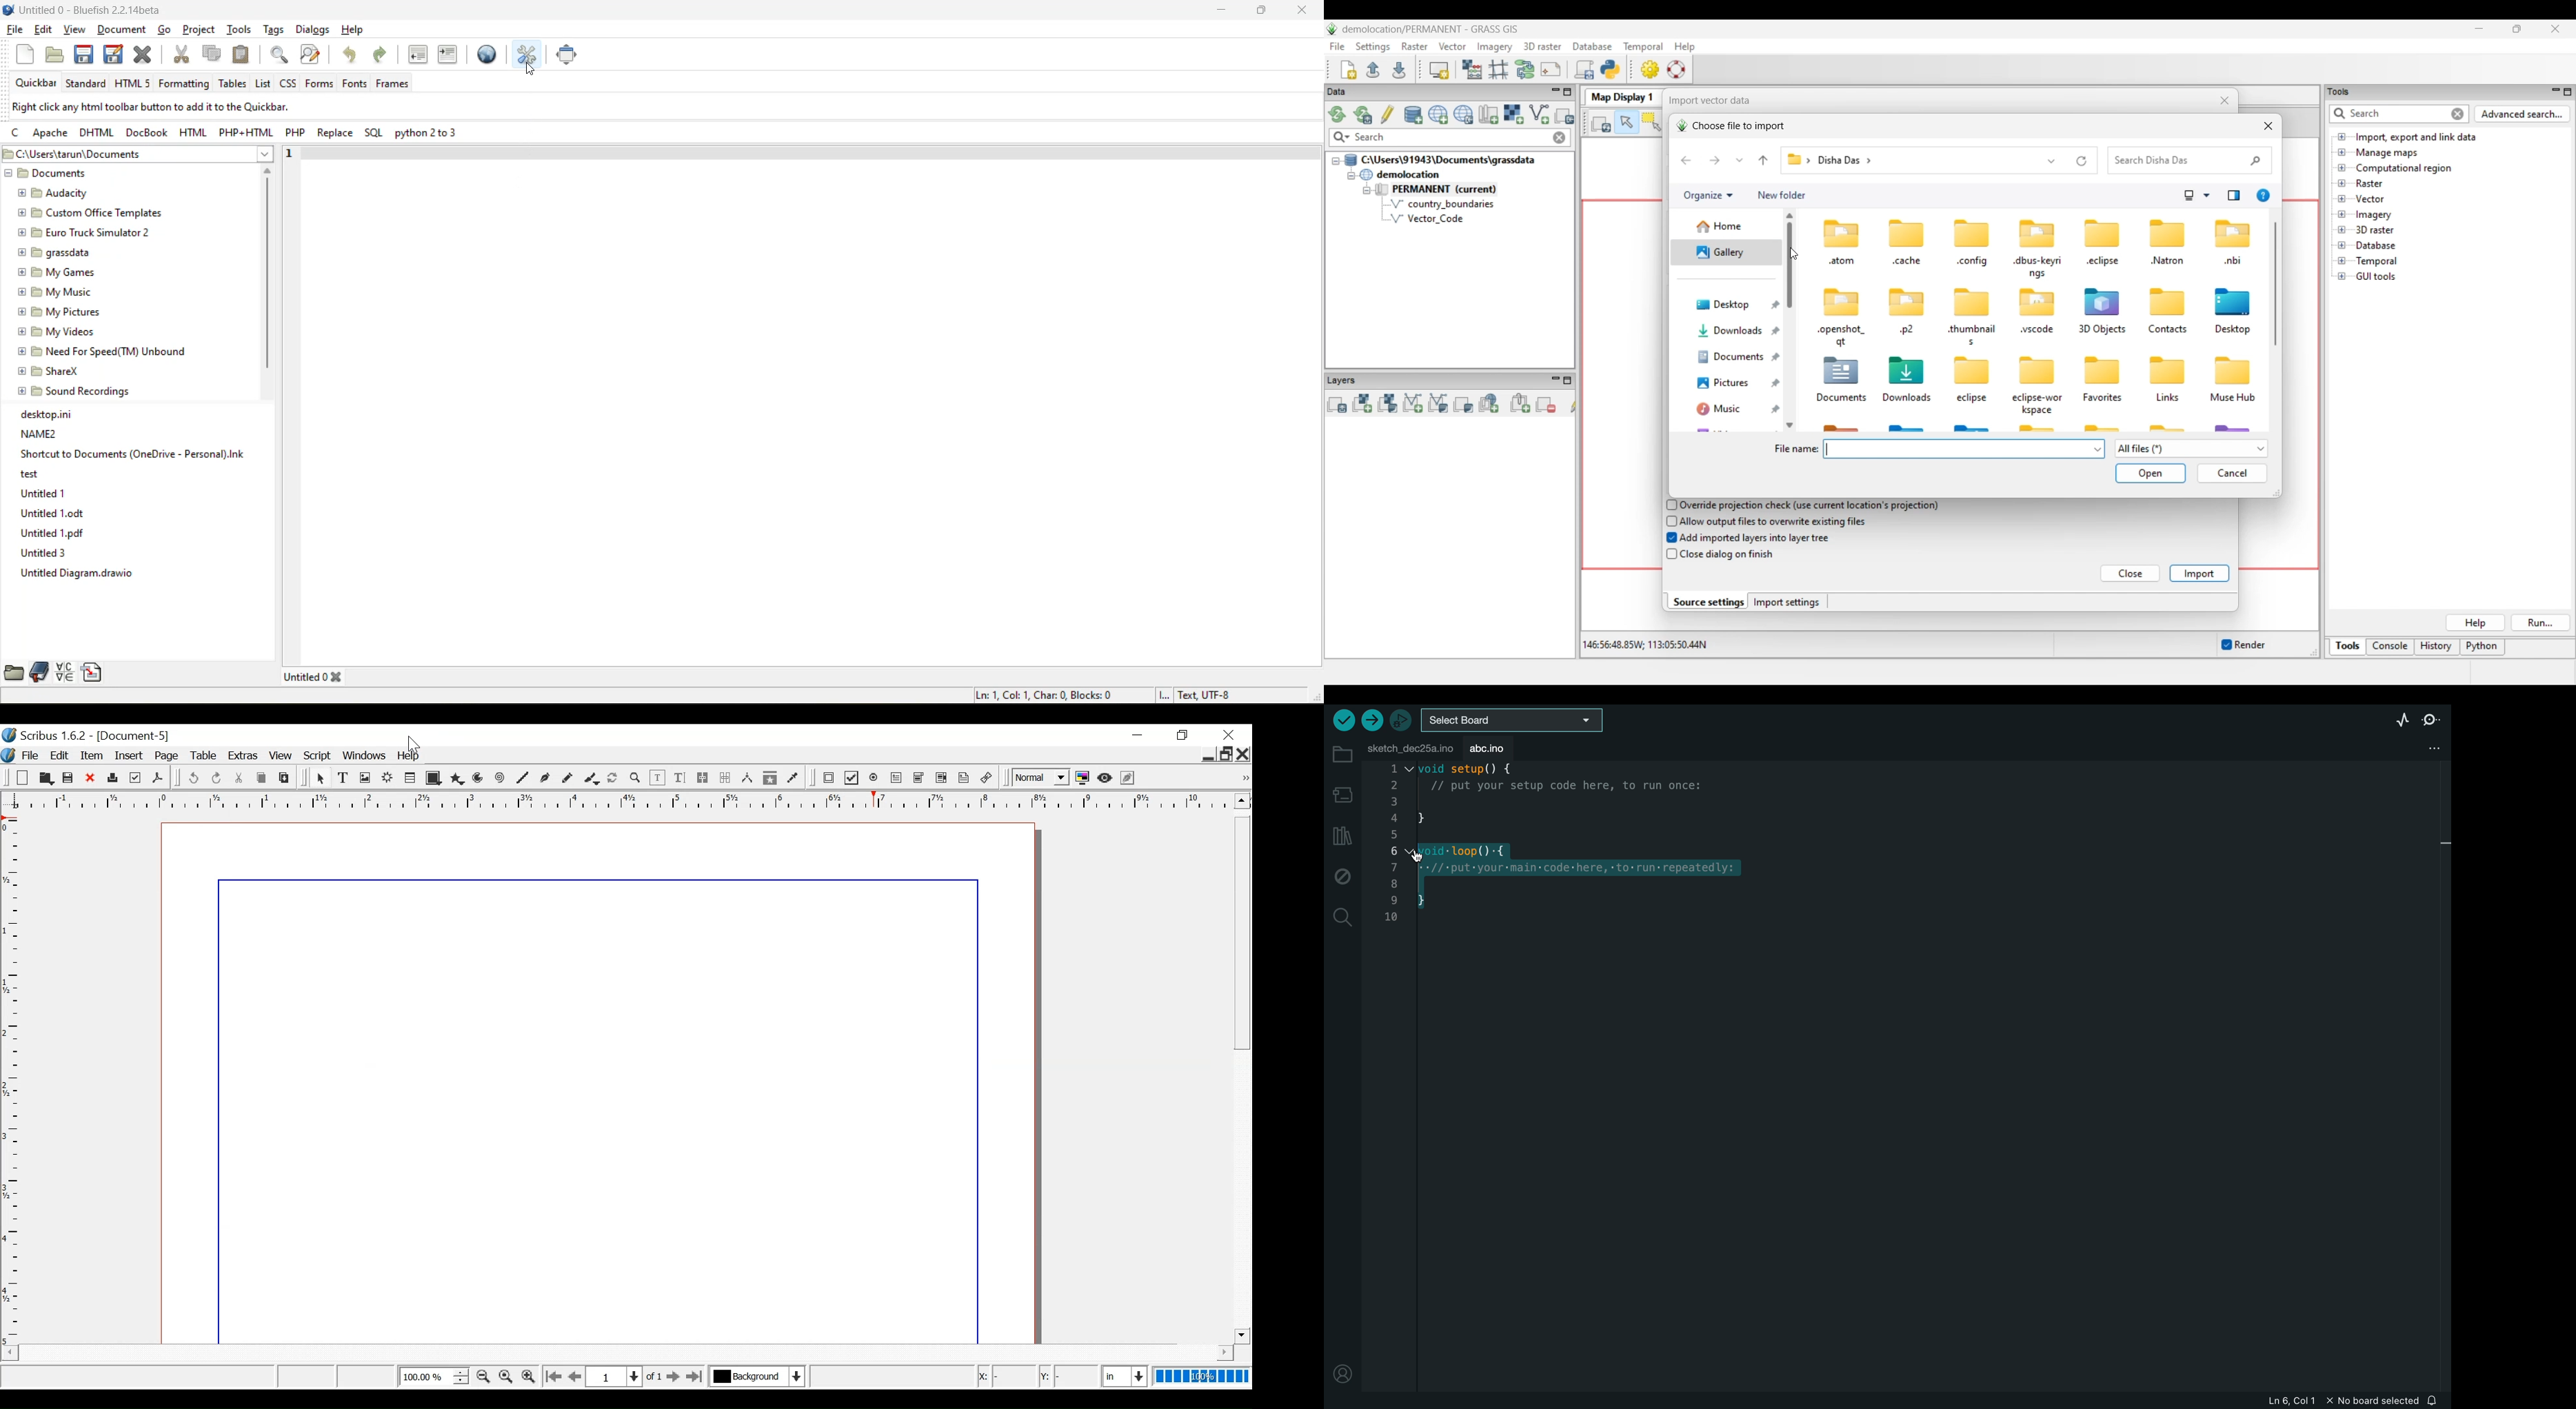 Image resolution: width=2576 pixels, height=1428 pixels. I want to click on tabs, so click(316, 676).